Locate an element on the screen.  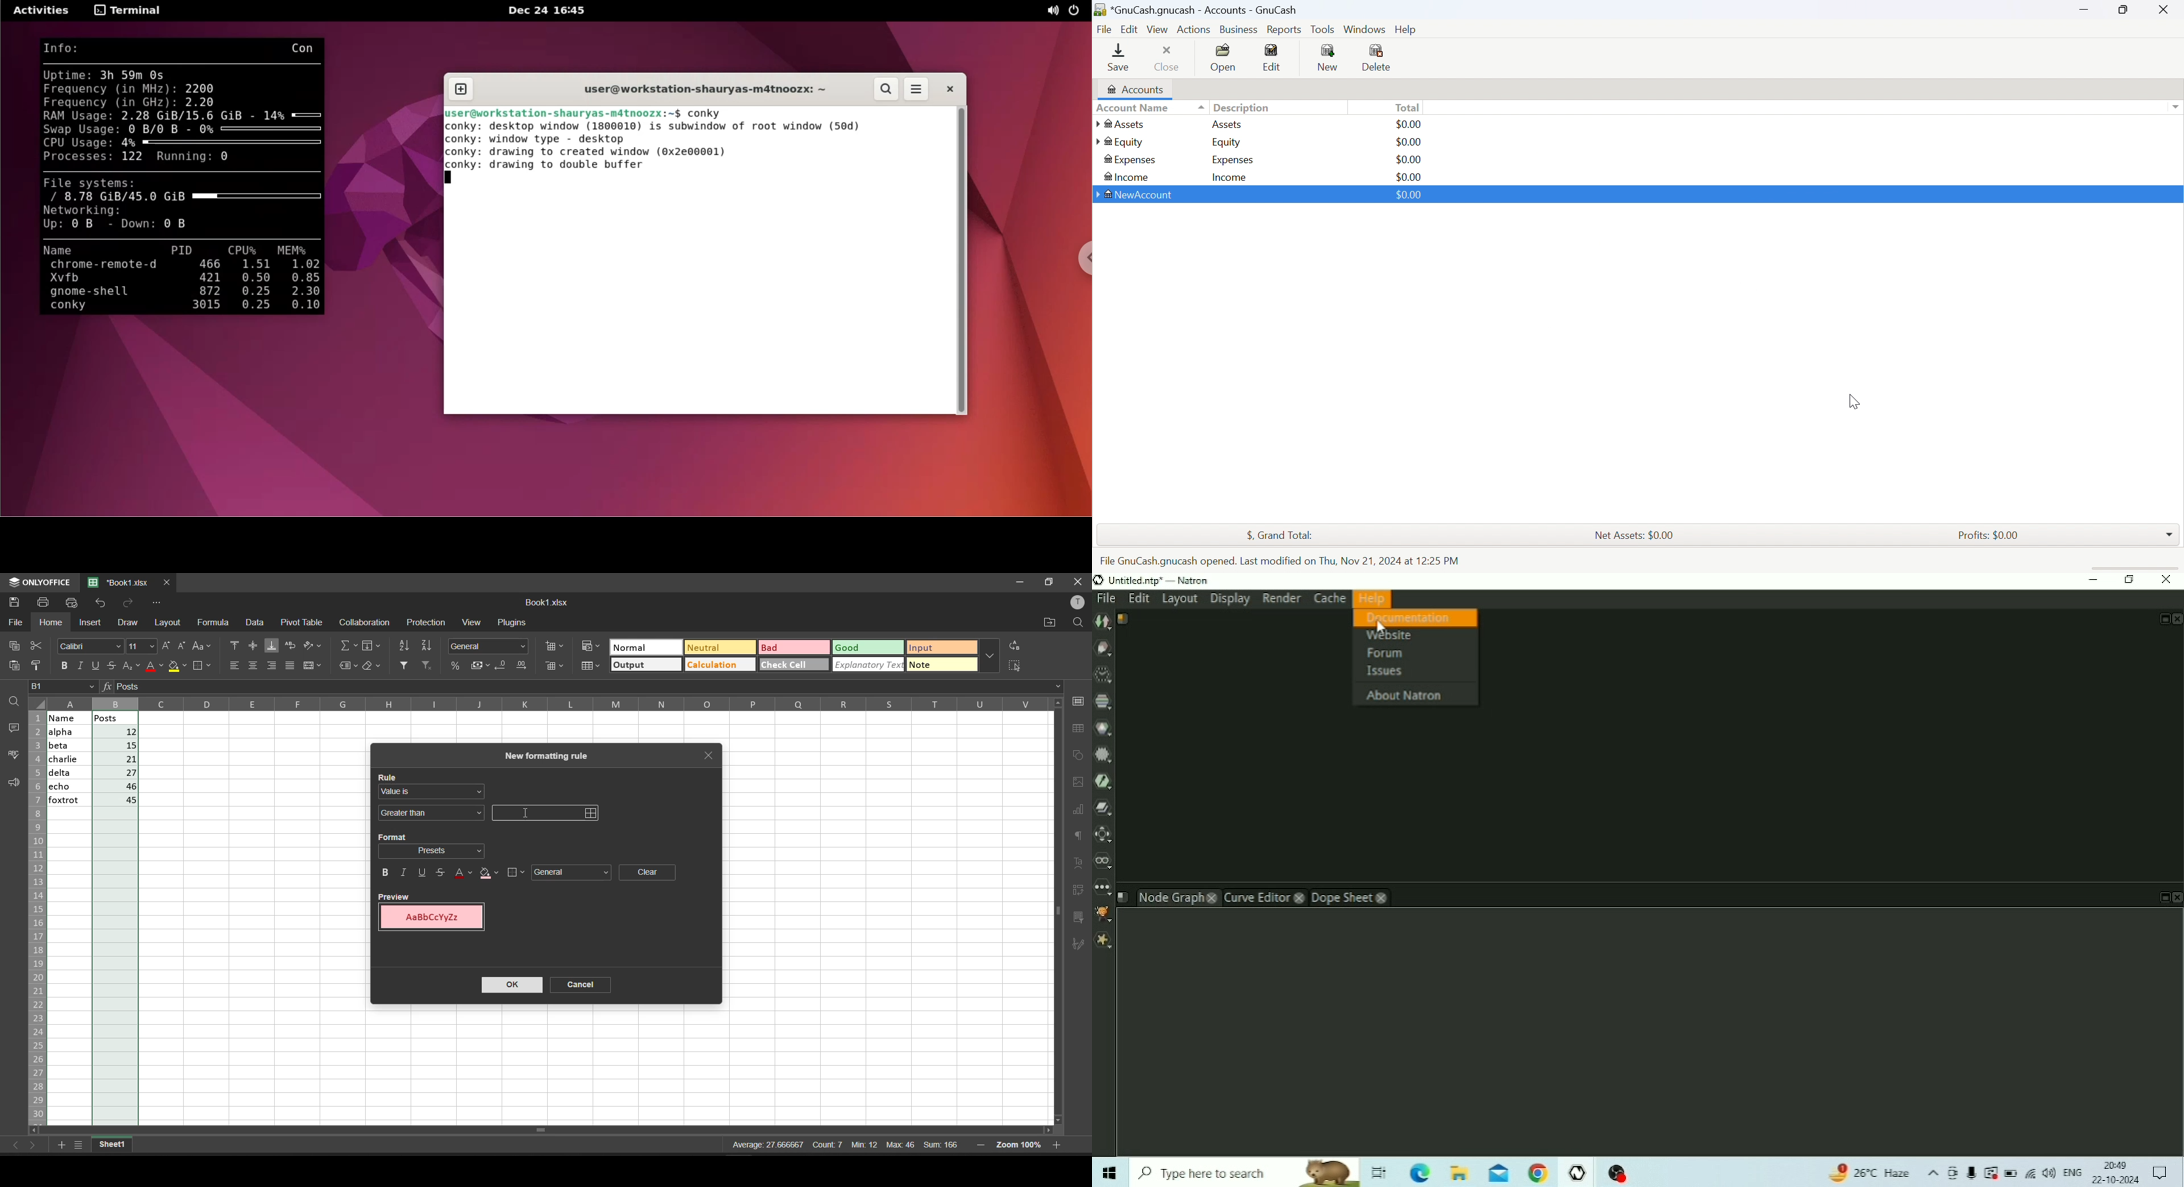
column name is located at coordinates (552, 702).